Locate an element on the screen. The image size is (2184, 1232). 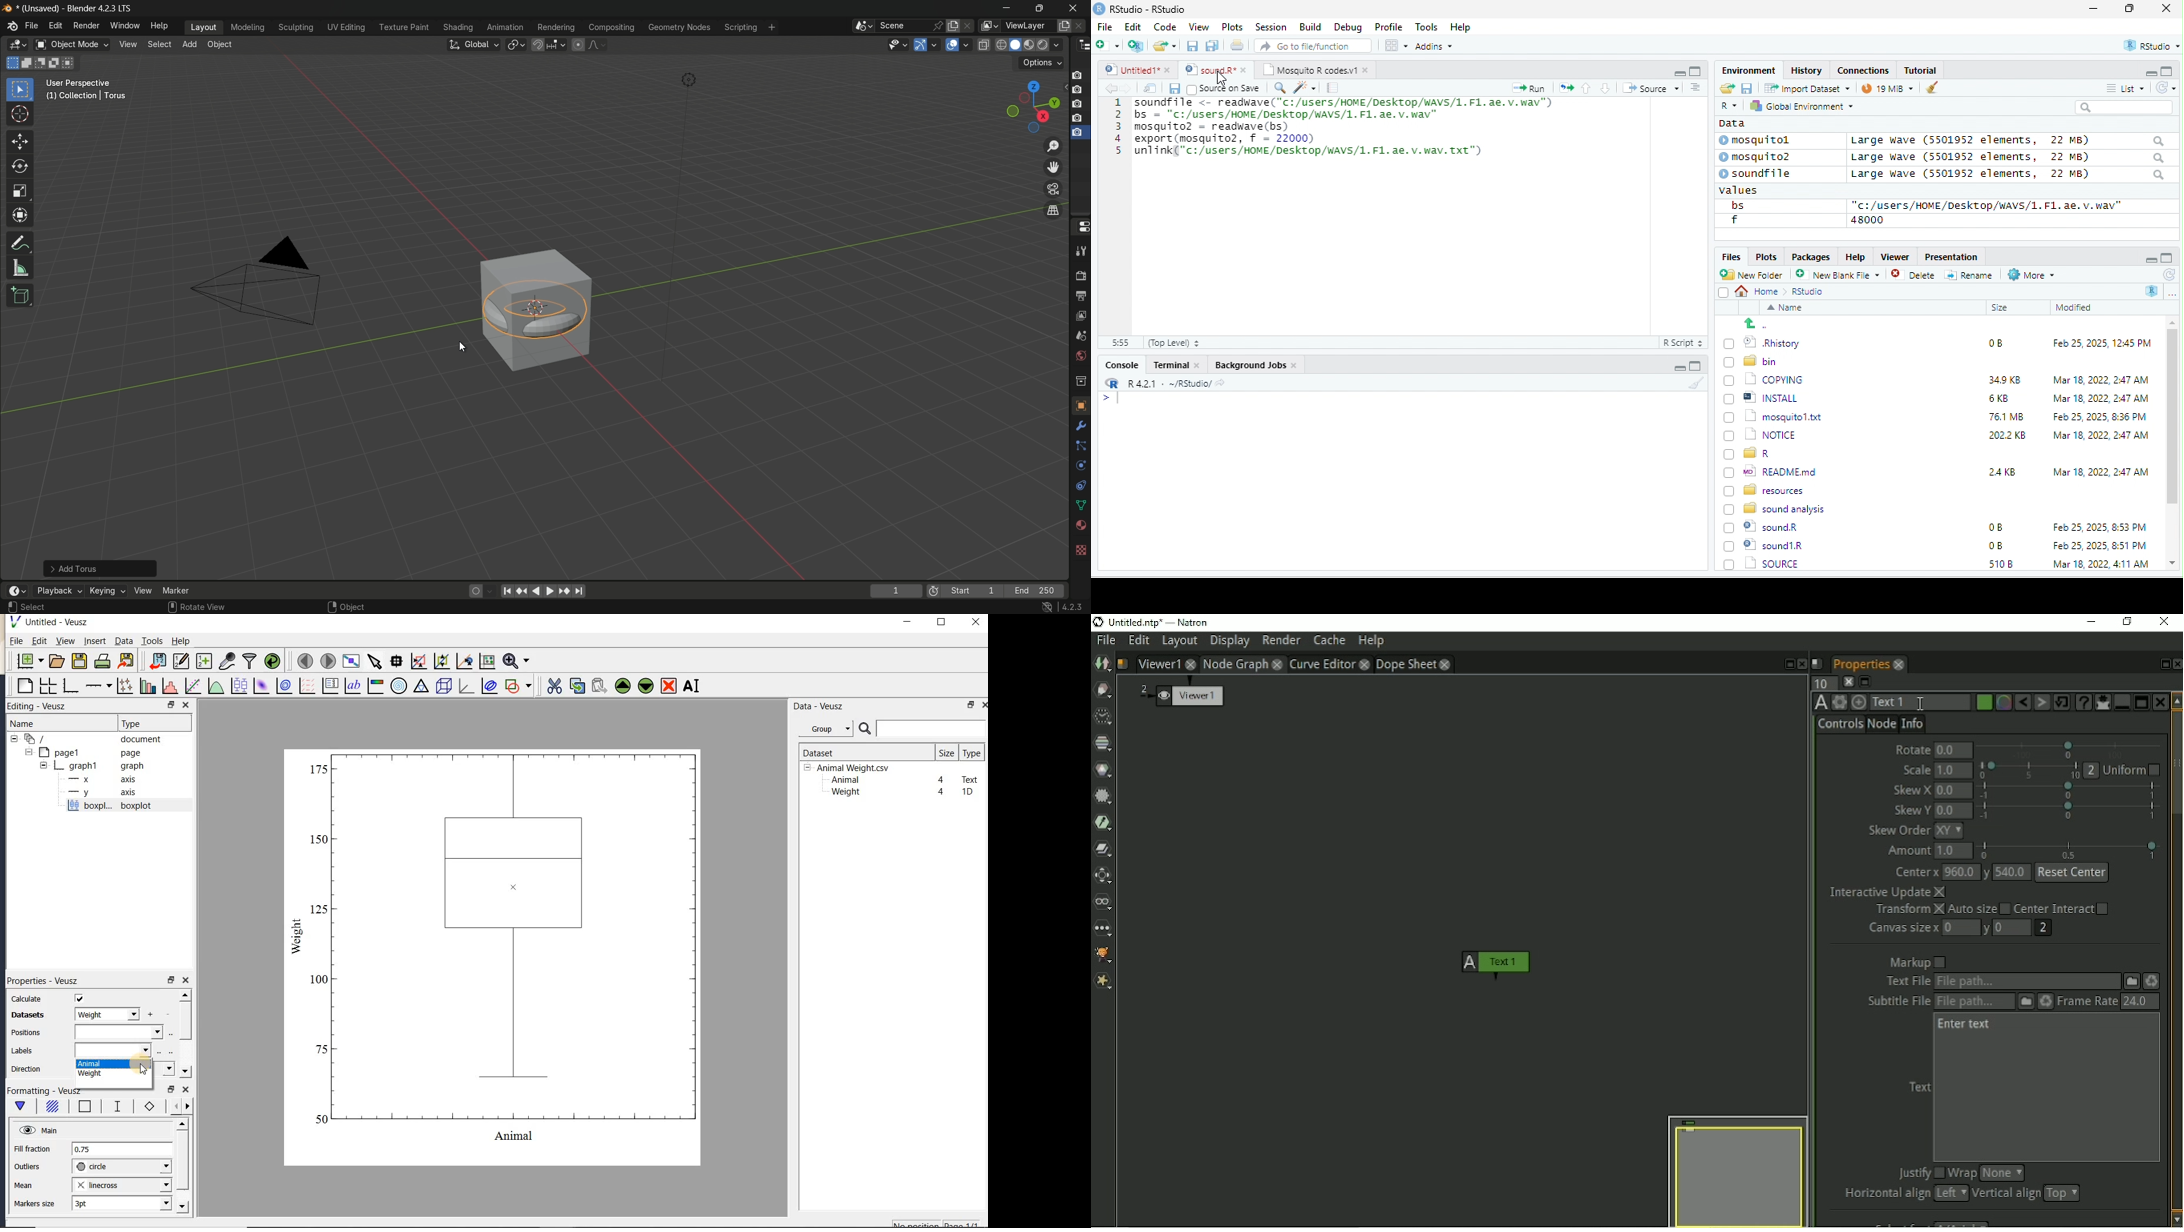
selection bar is located at coordinates (2069, 790).